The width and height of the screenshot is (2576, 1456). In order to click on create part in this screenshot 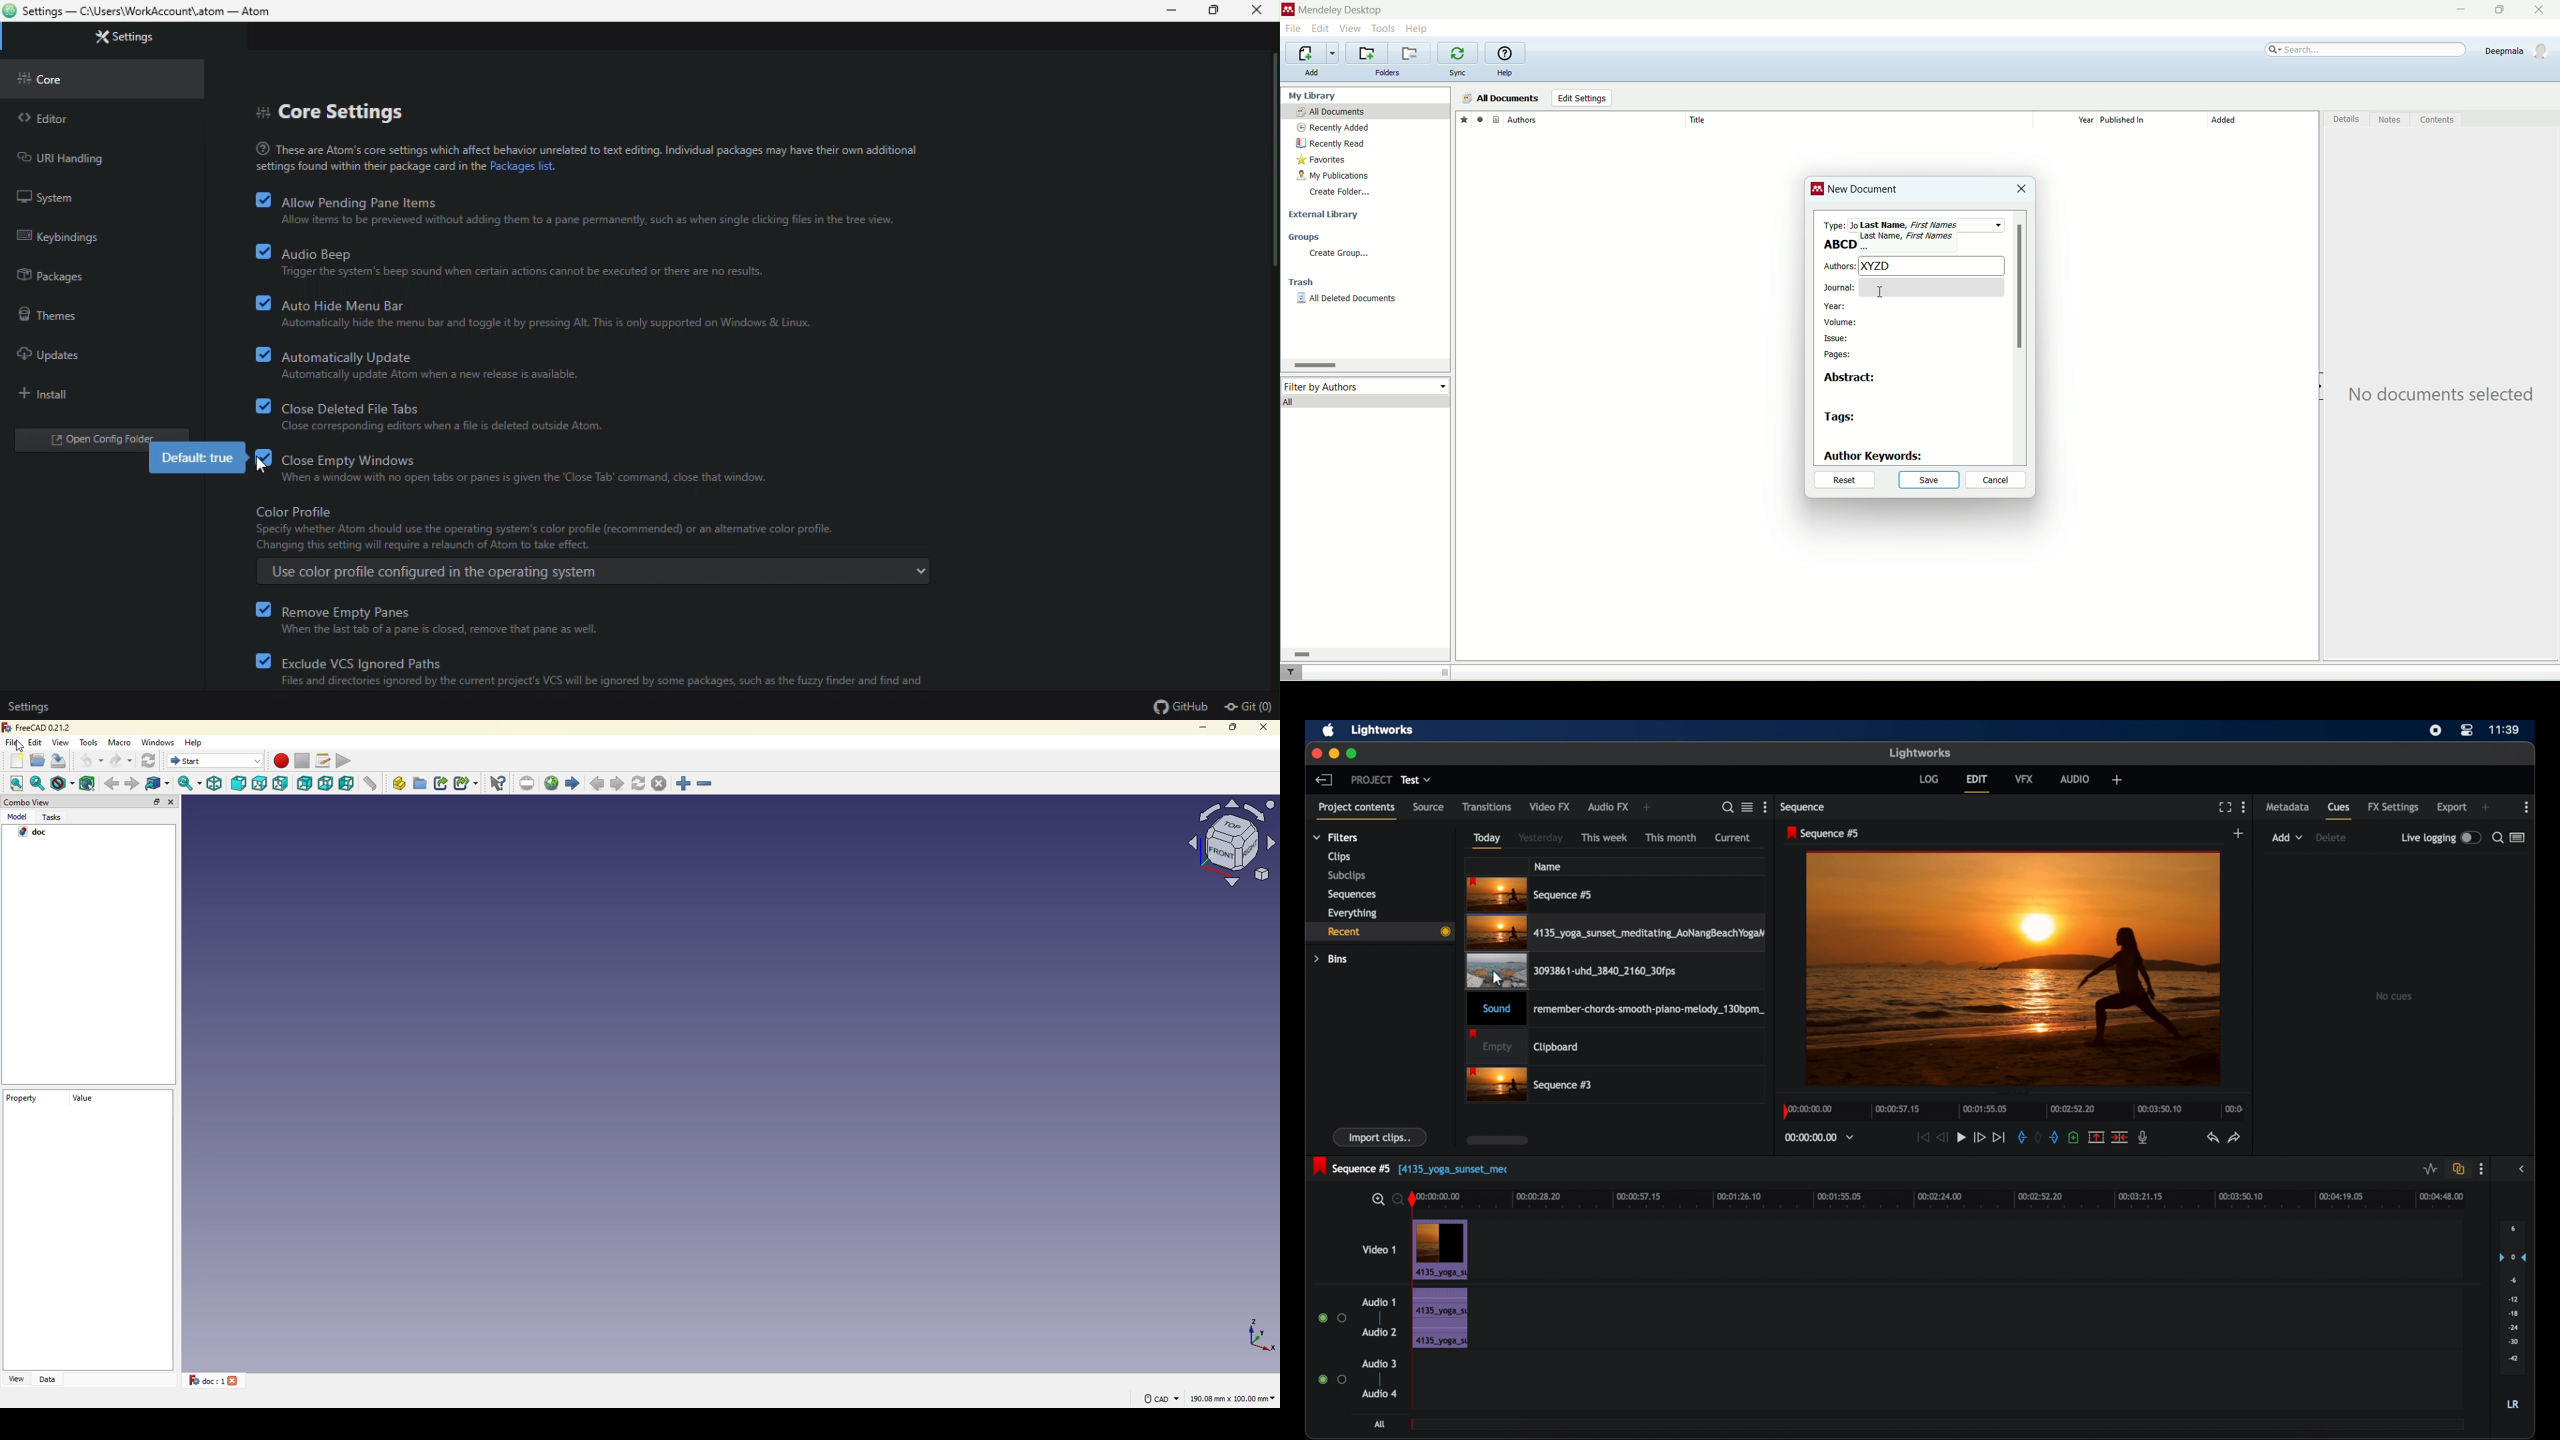, I will do `click(399, 783)`.